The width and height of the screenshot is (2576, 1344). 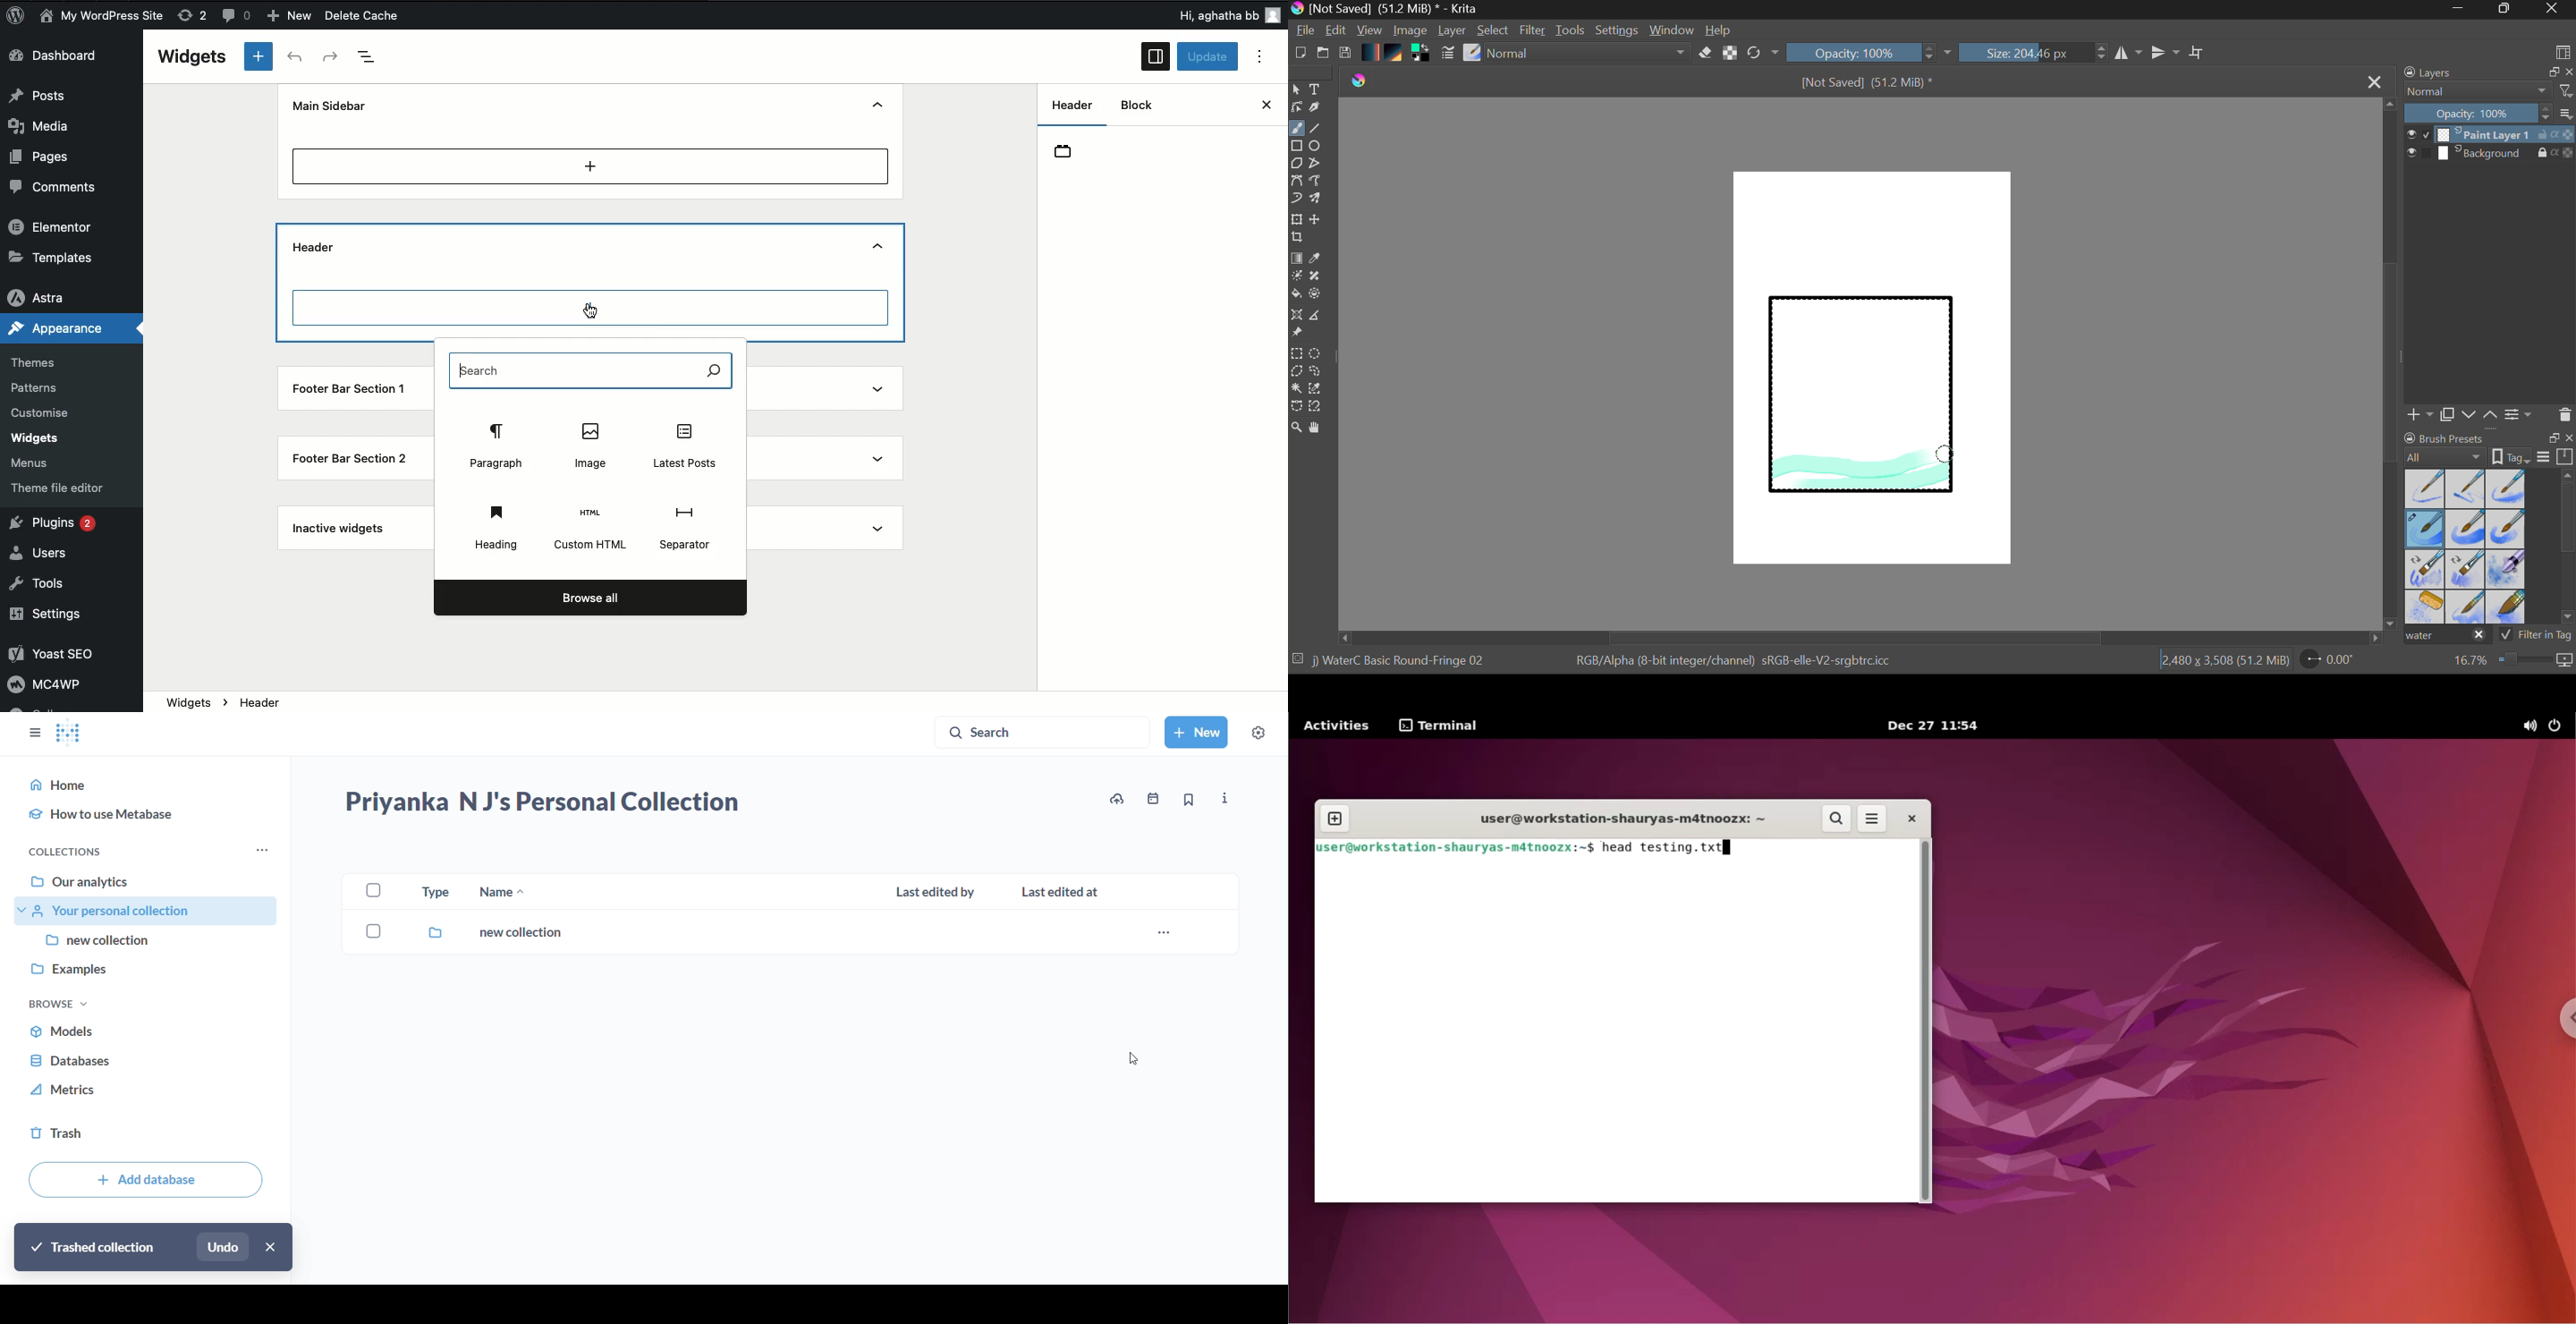 What do you see at coordinates (1249, 107) in the screenshot?
I see `Close` at bounding box center [1249, 107].